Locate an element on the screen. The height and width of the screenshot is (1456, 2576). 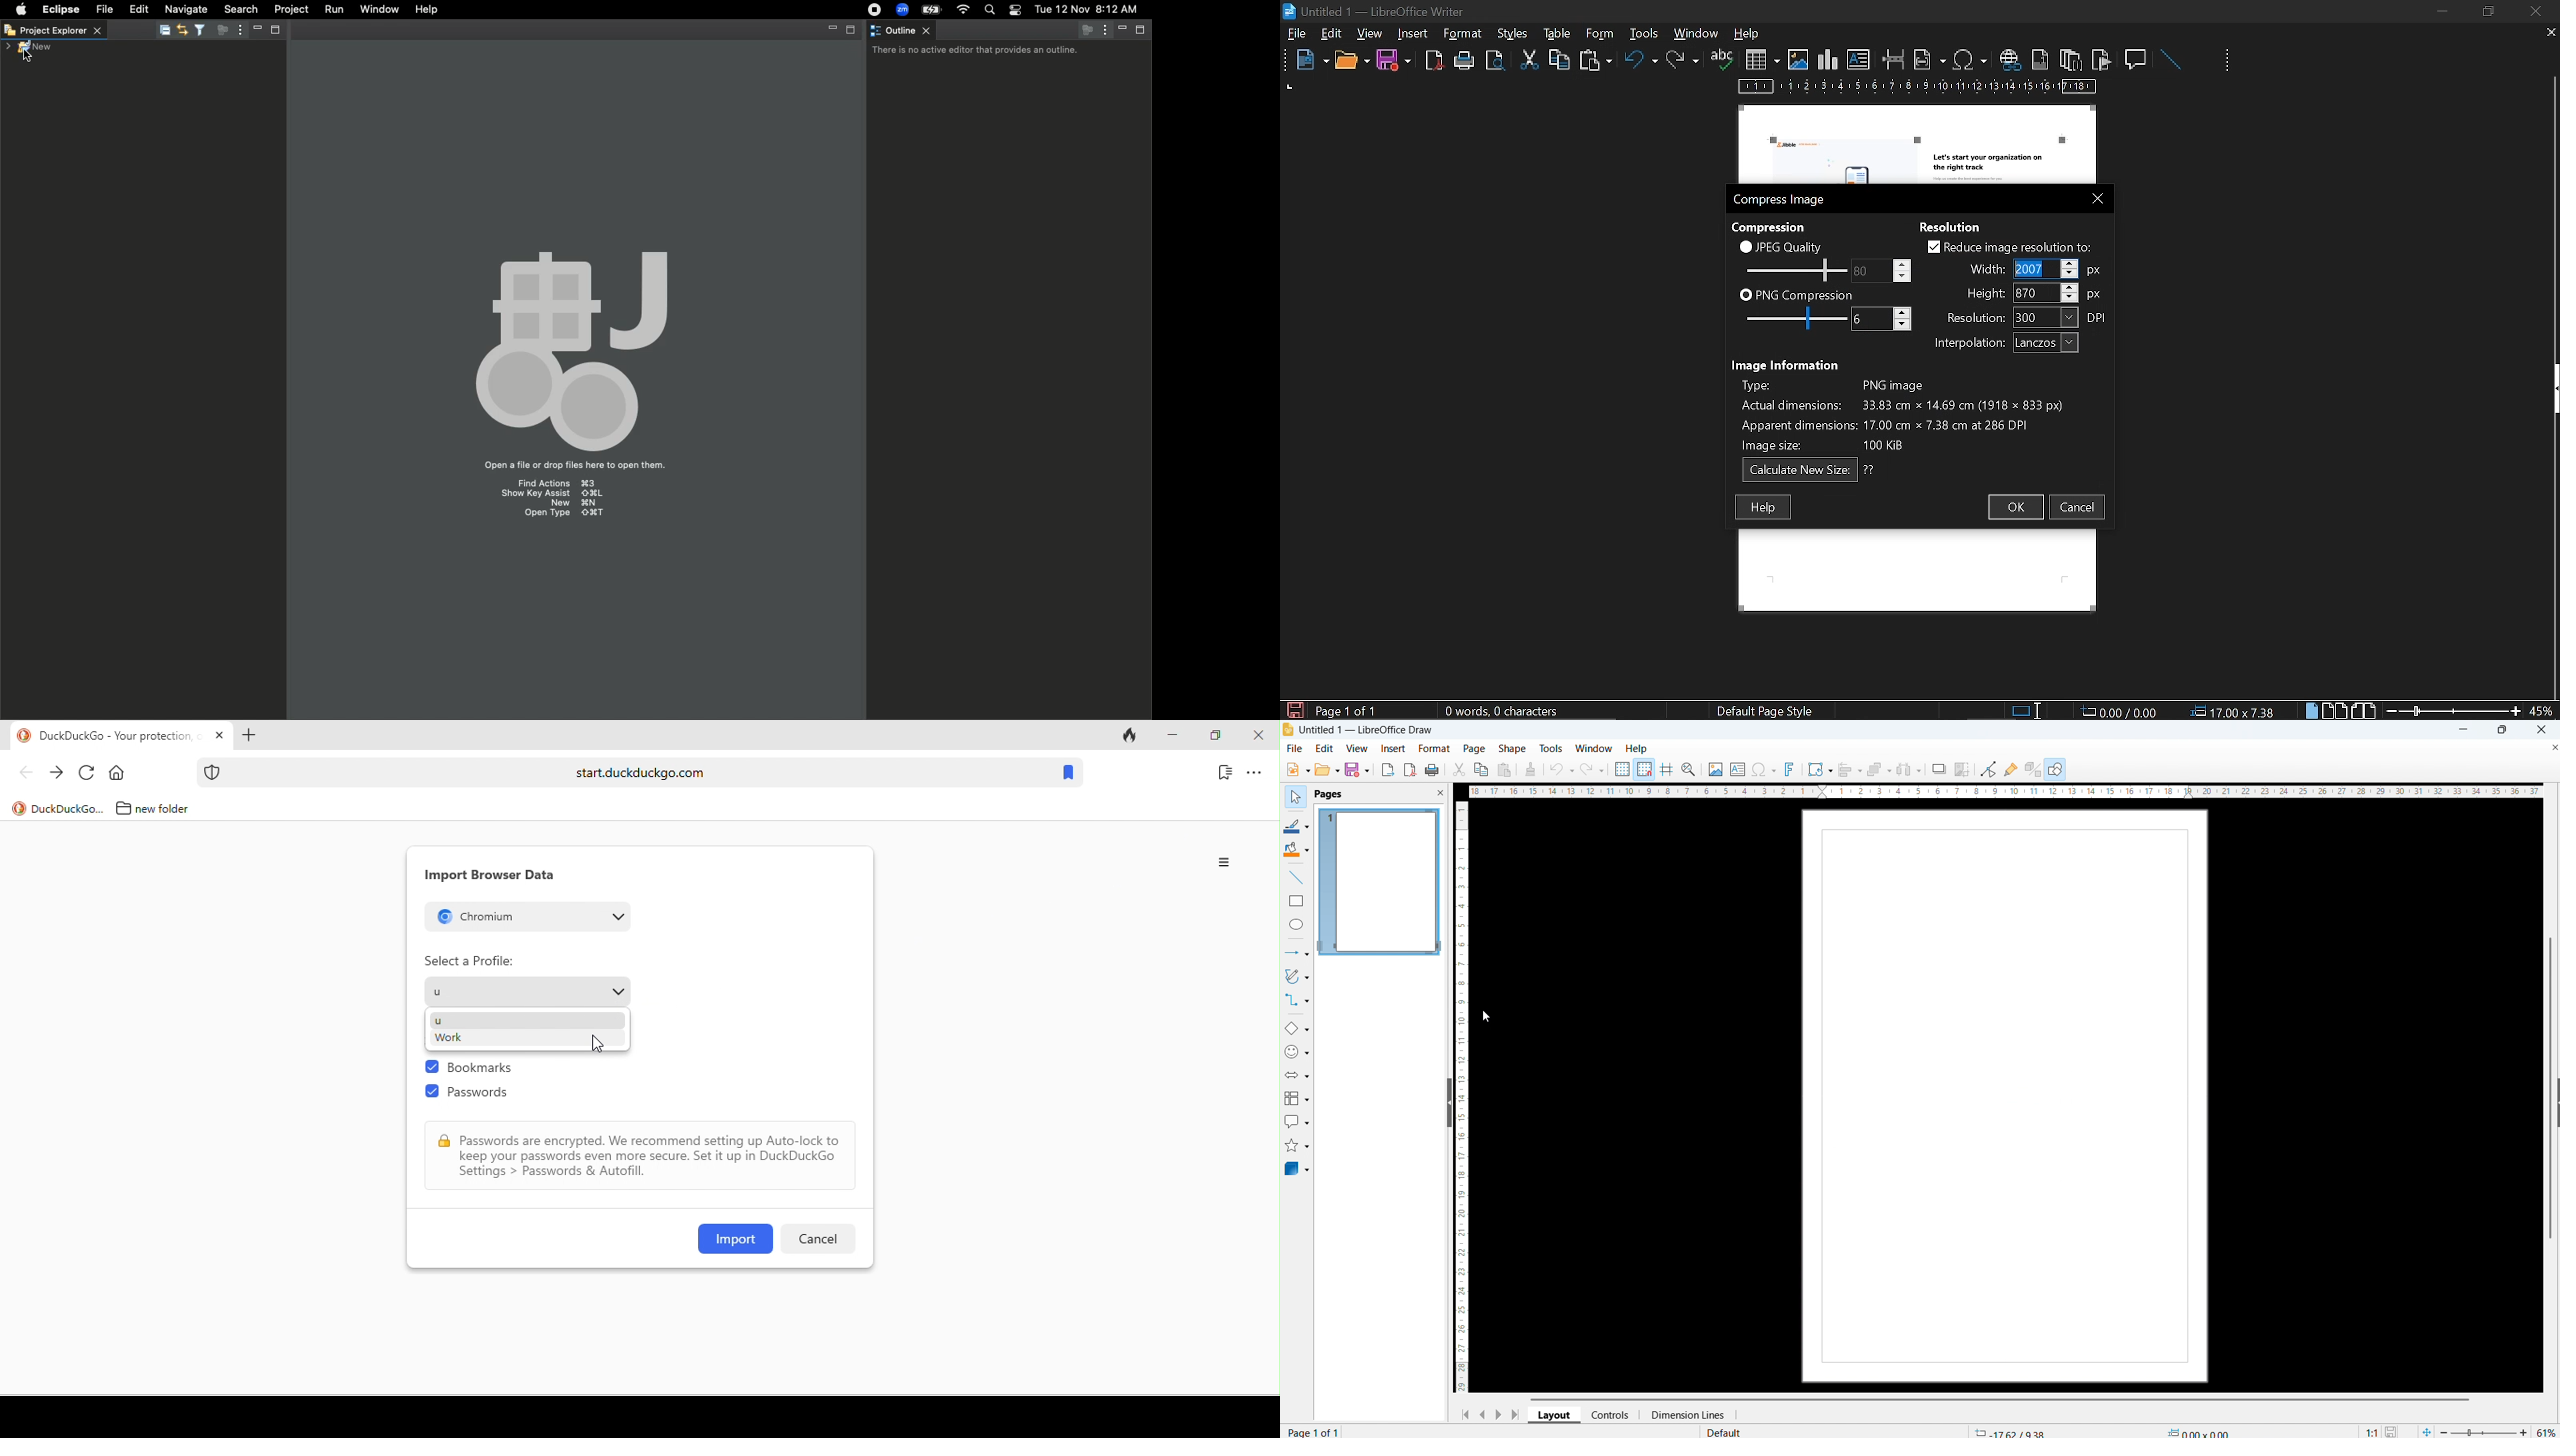
toggle extrusion is located at coordinates (2033, 769).